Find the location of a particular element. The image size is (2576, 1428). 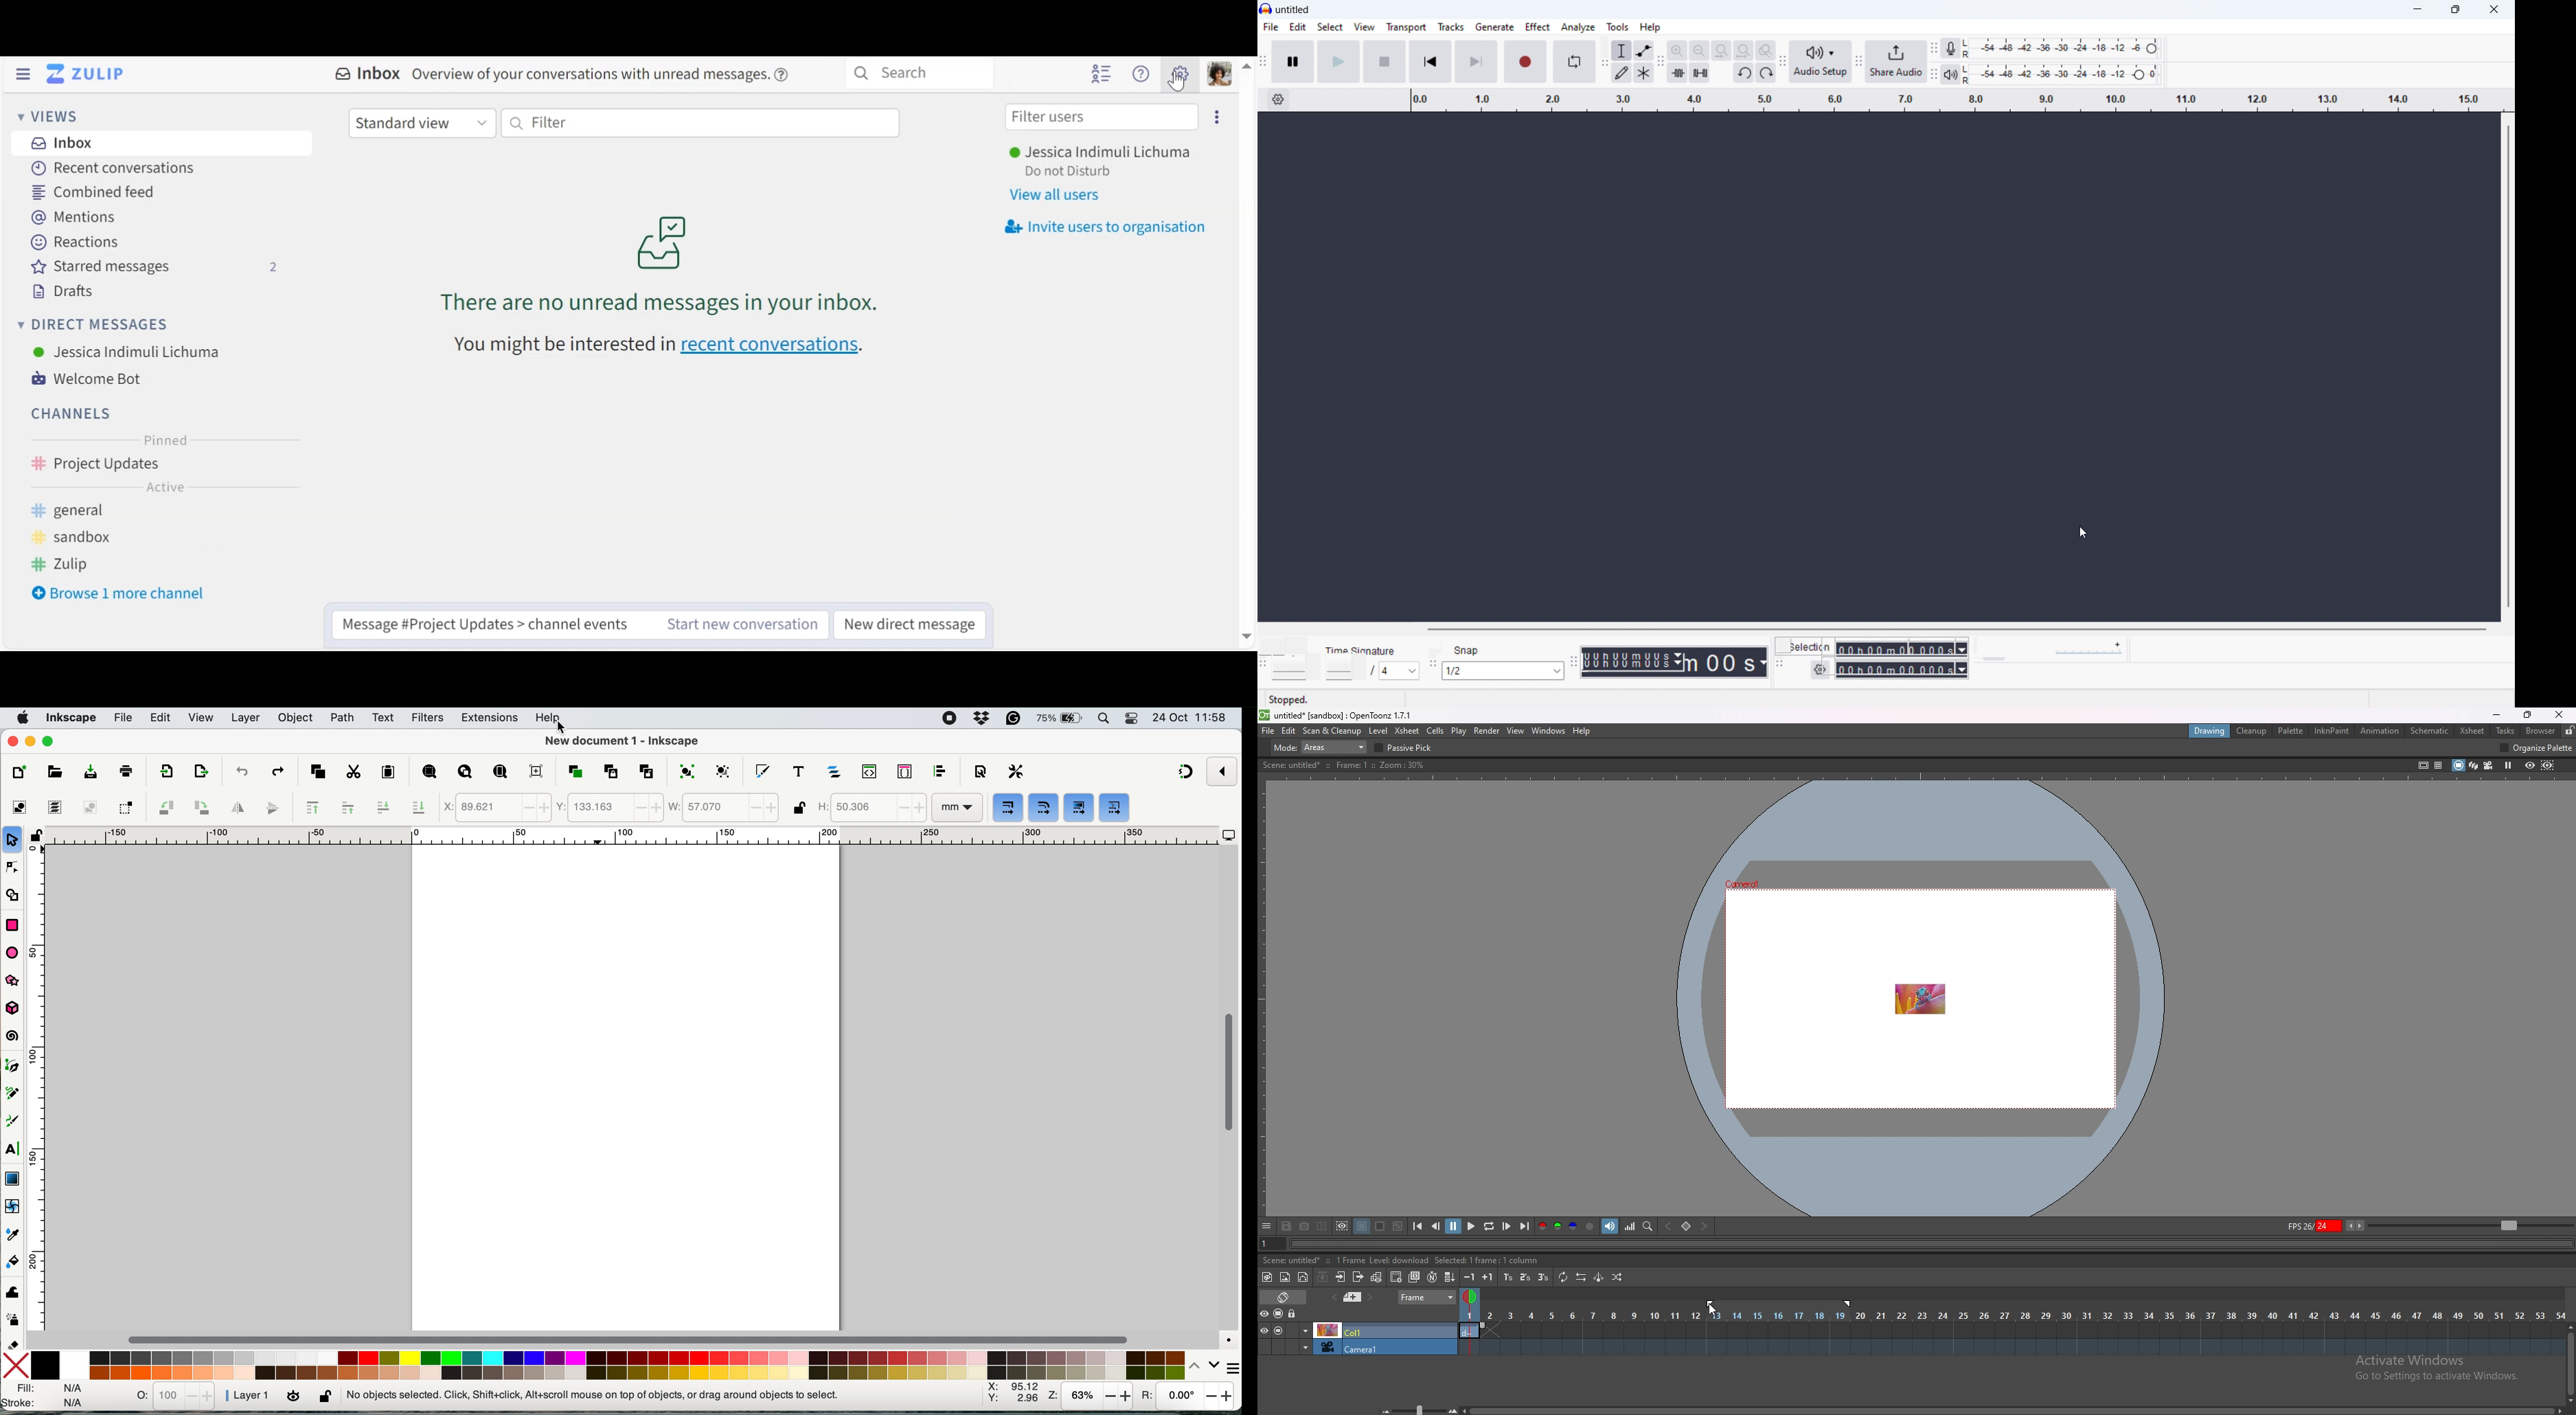

inkscape is located at coordinates (71, 717).